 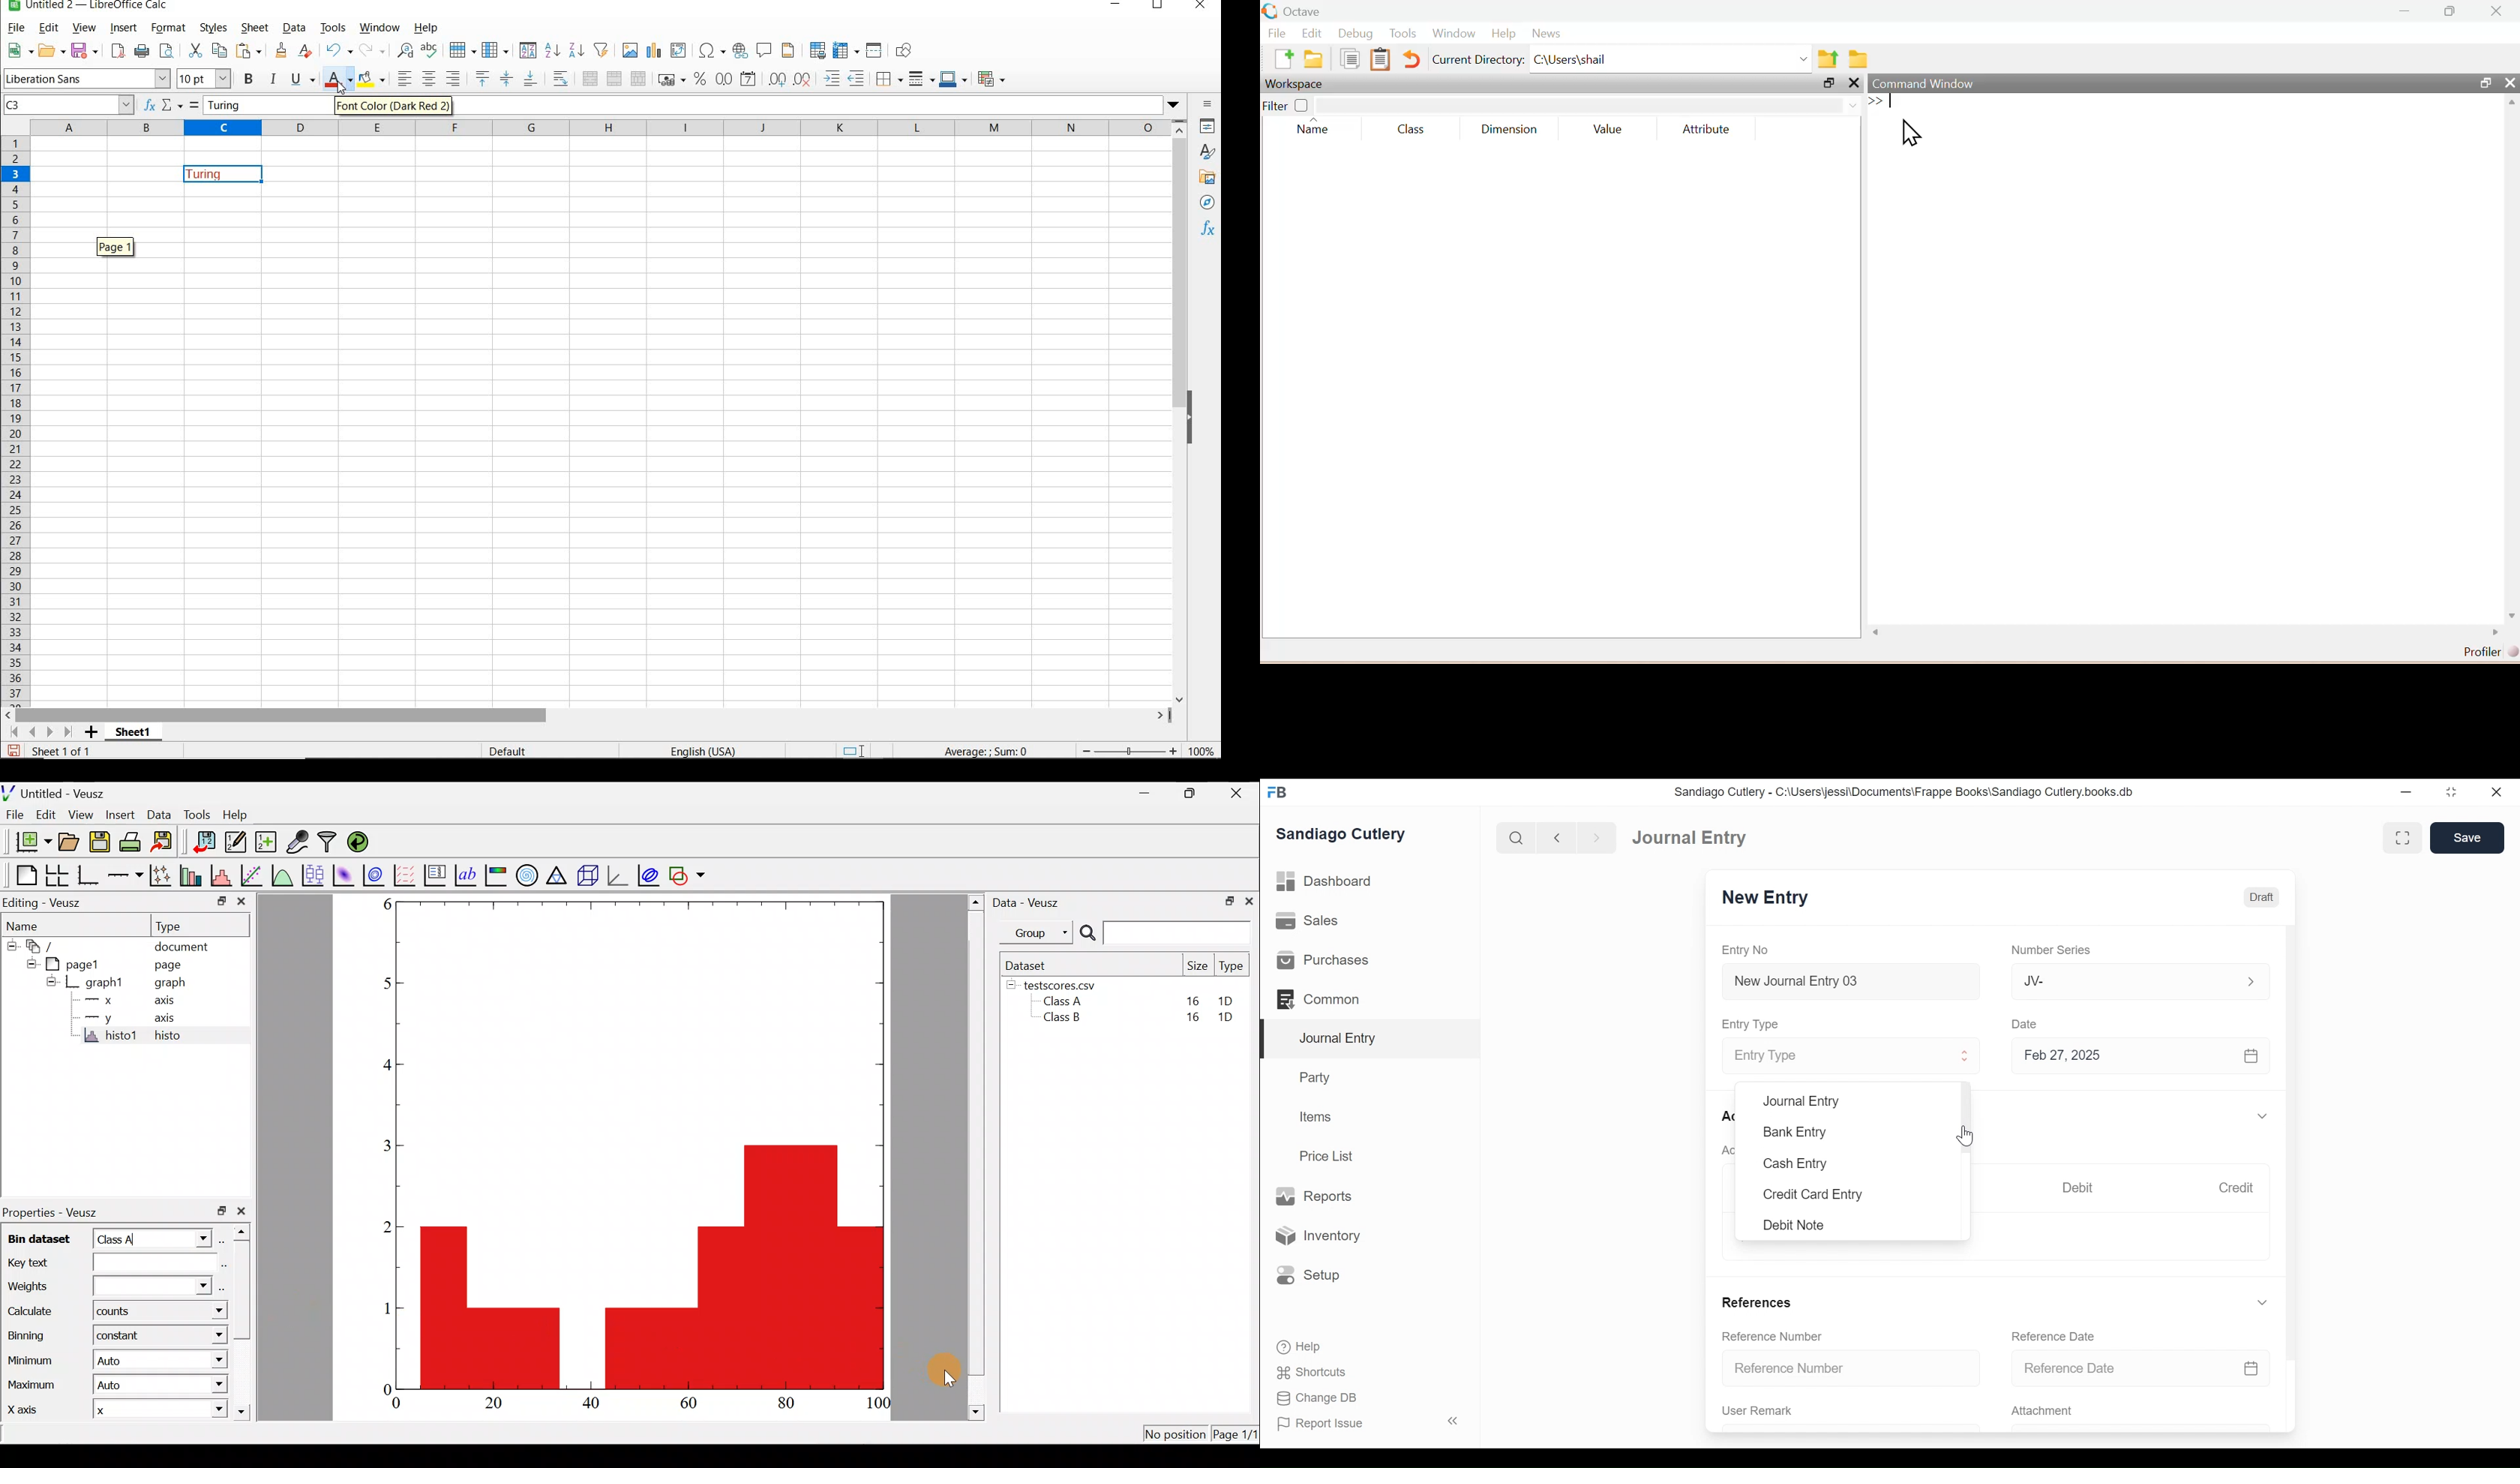 What do you see at coordinates (312, 874) in the screenshot?
I see `Plot box plots` at bounding box center [312, 874].